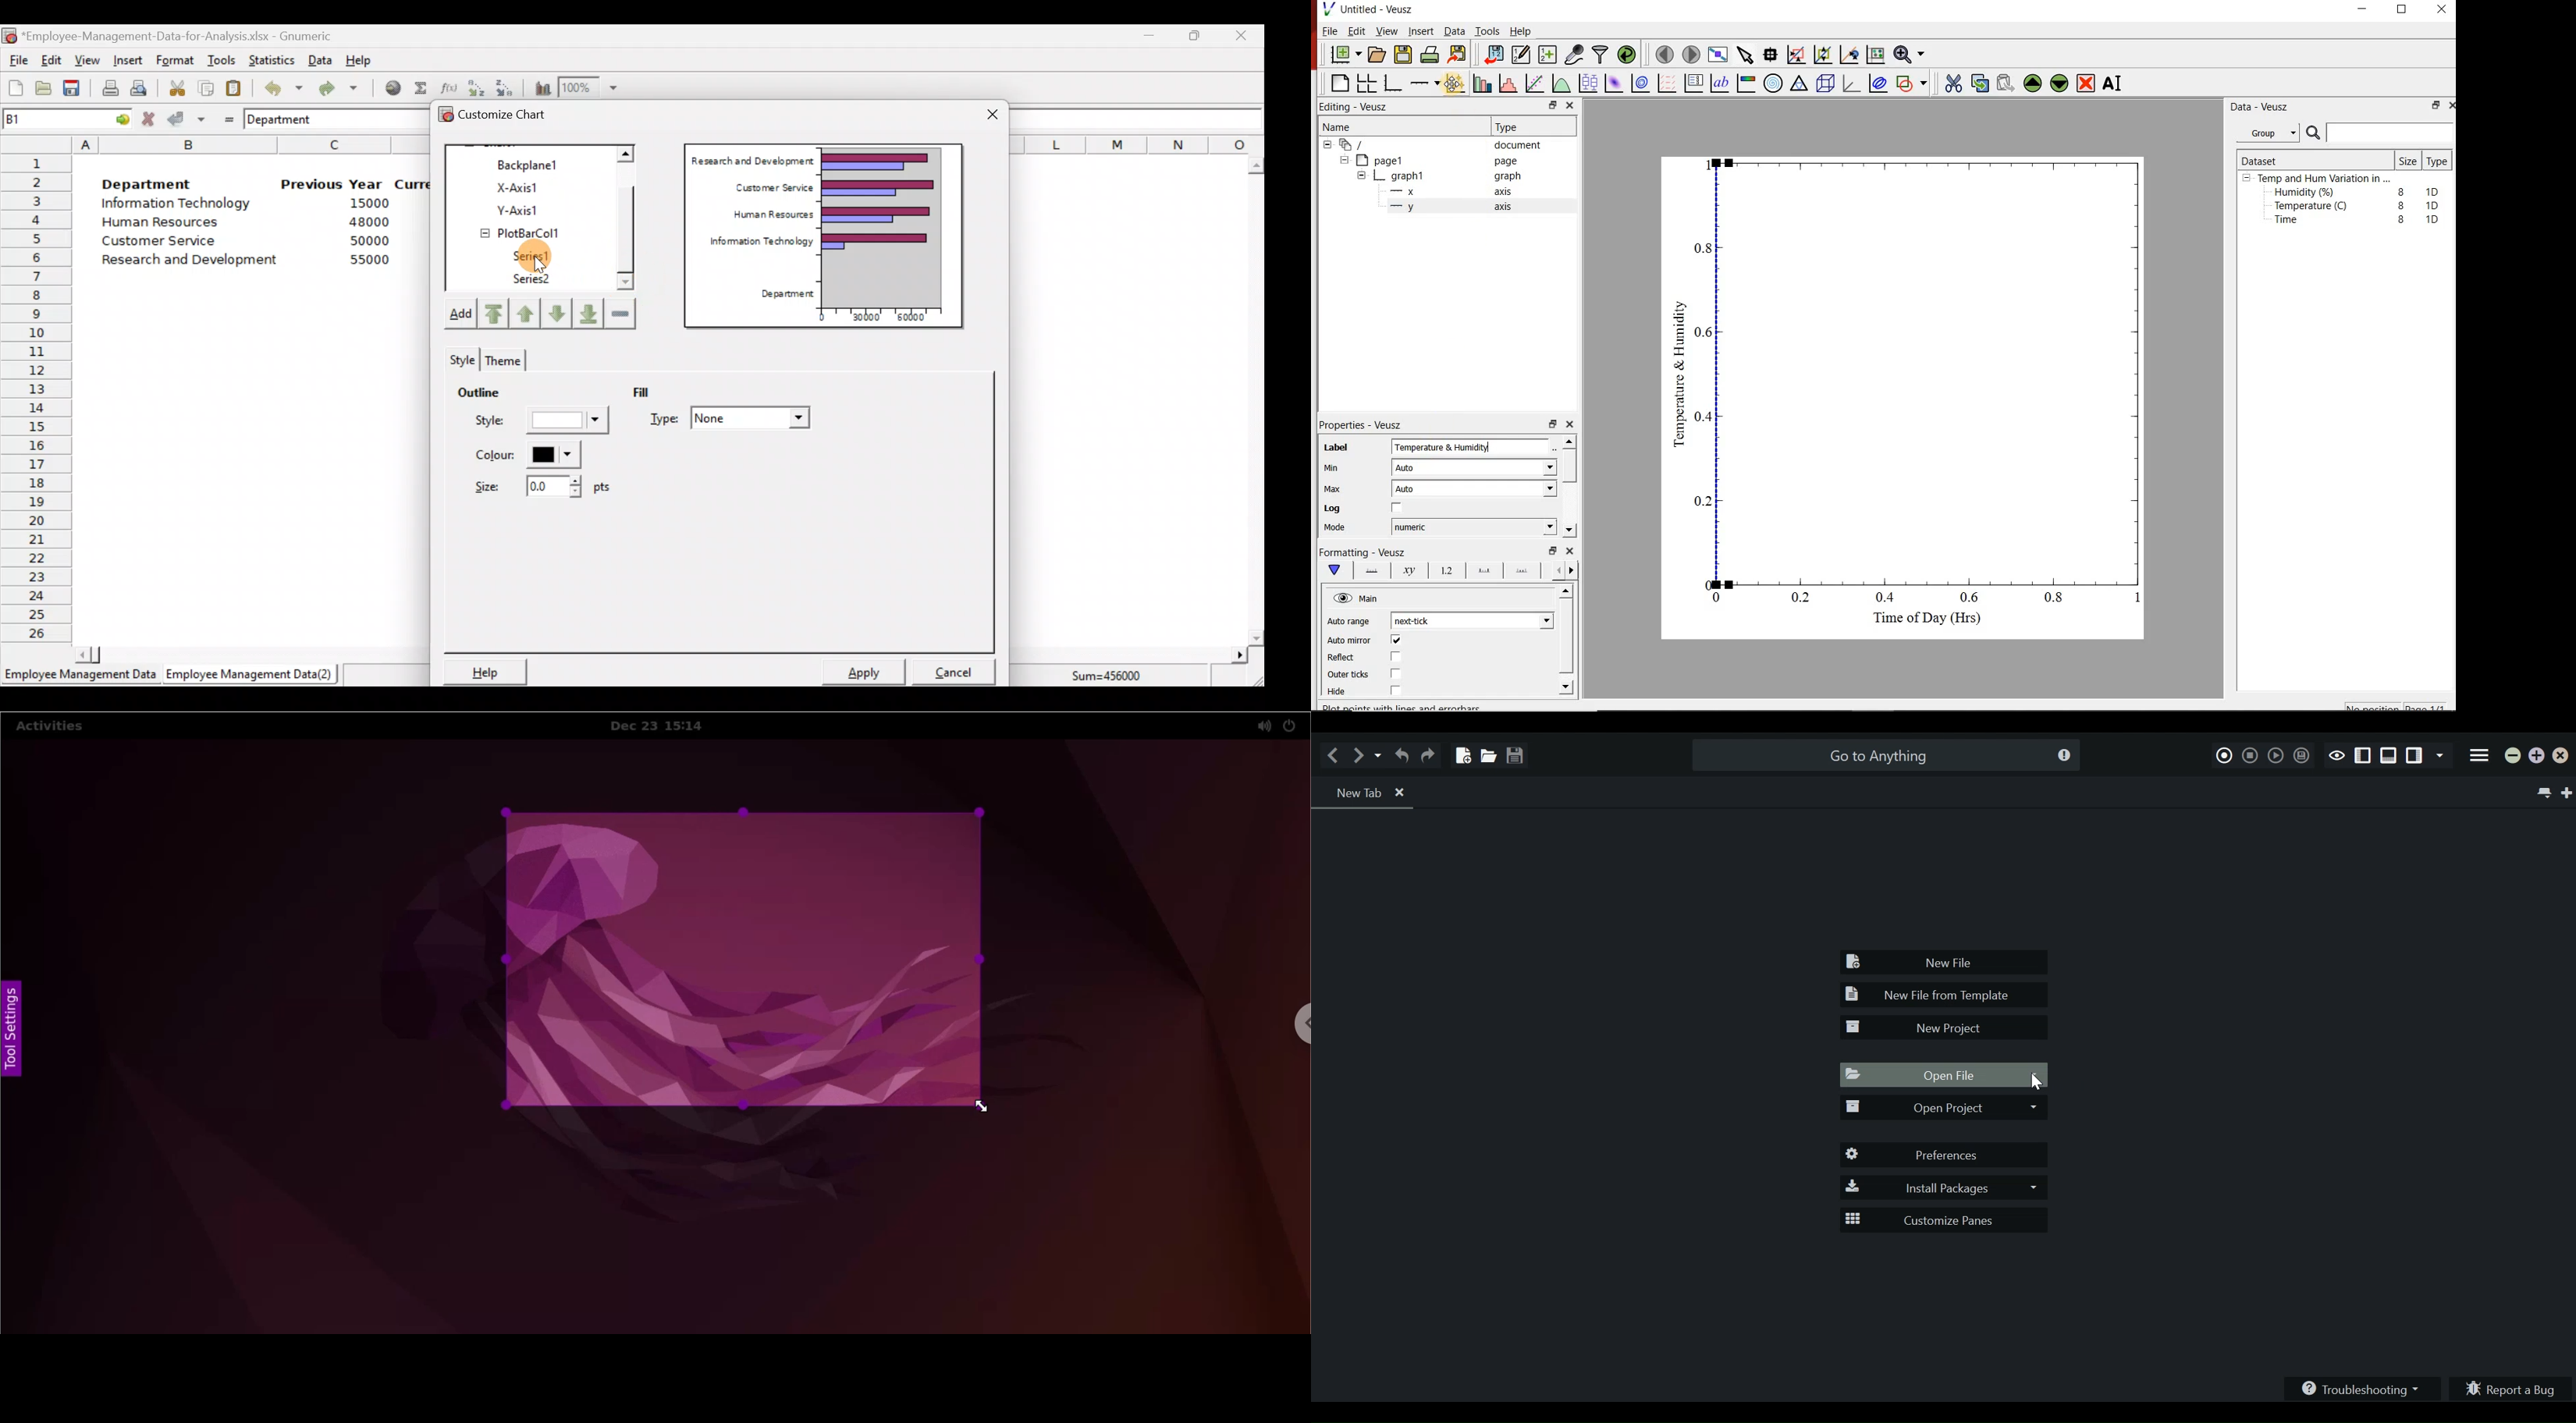 Image resolution: width=2576 pixels, height=1428 pixels. I want to click on Customer Service, so click(771, 186).